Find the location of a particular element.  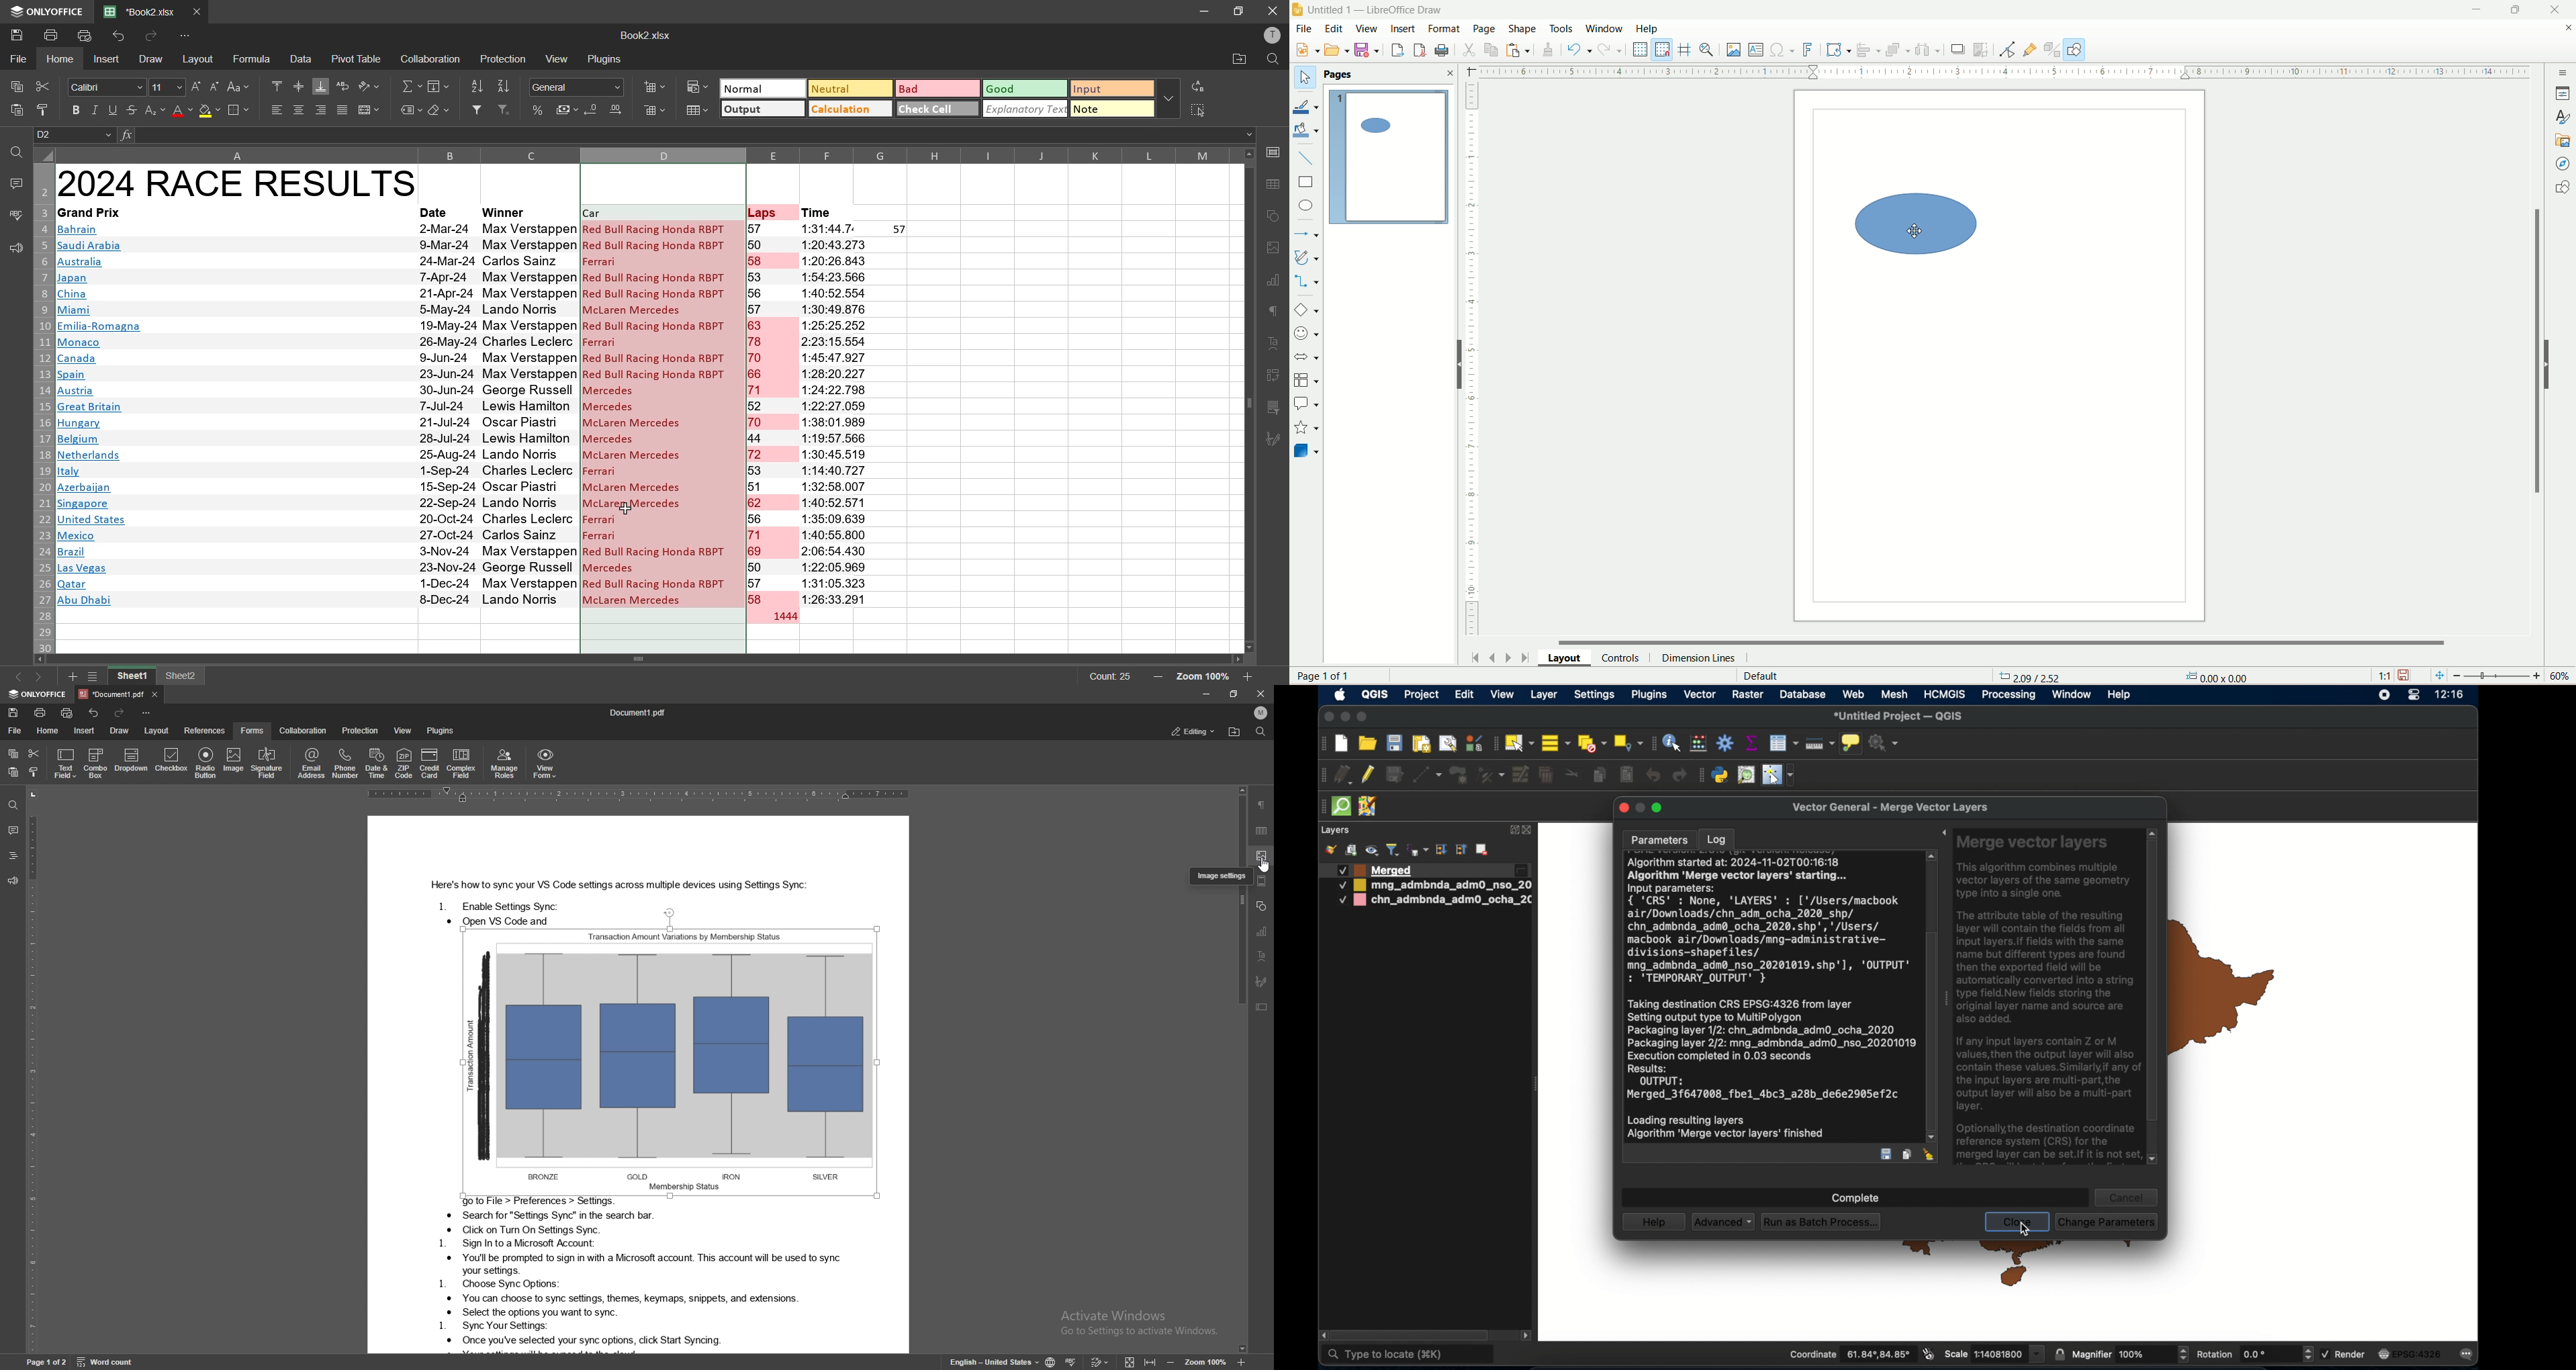

home is located at coordinates (63, 59).